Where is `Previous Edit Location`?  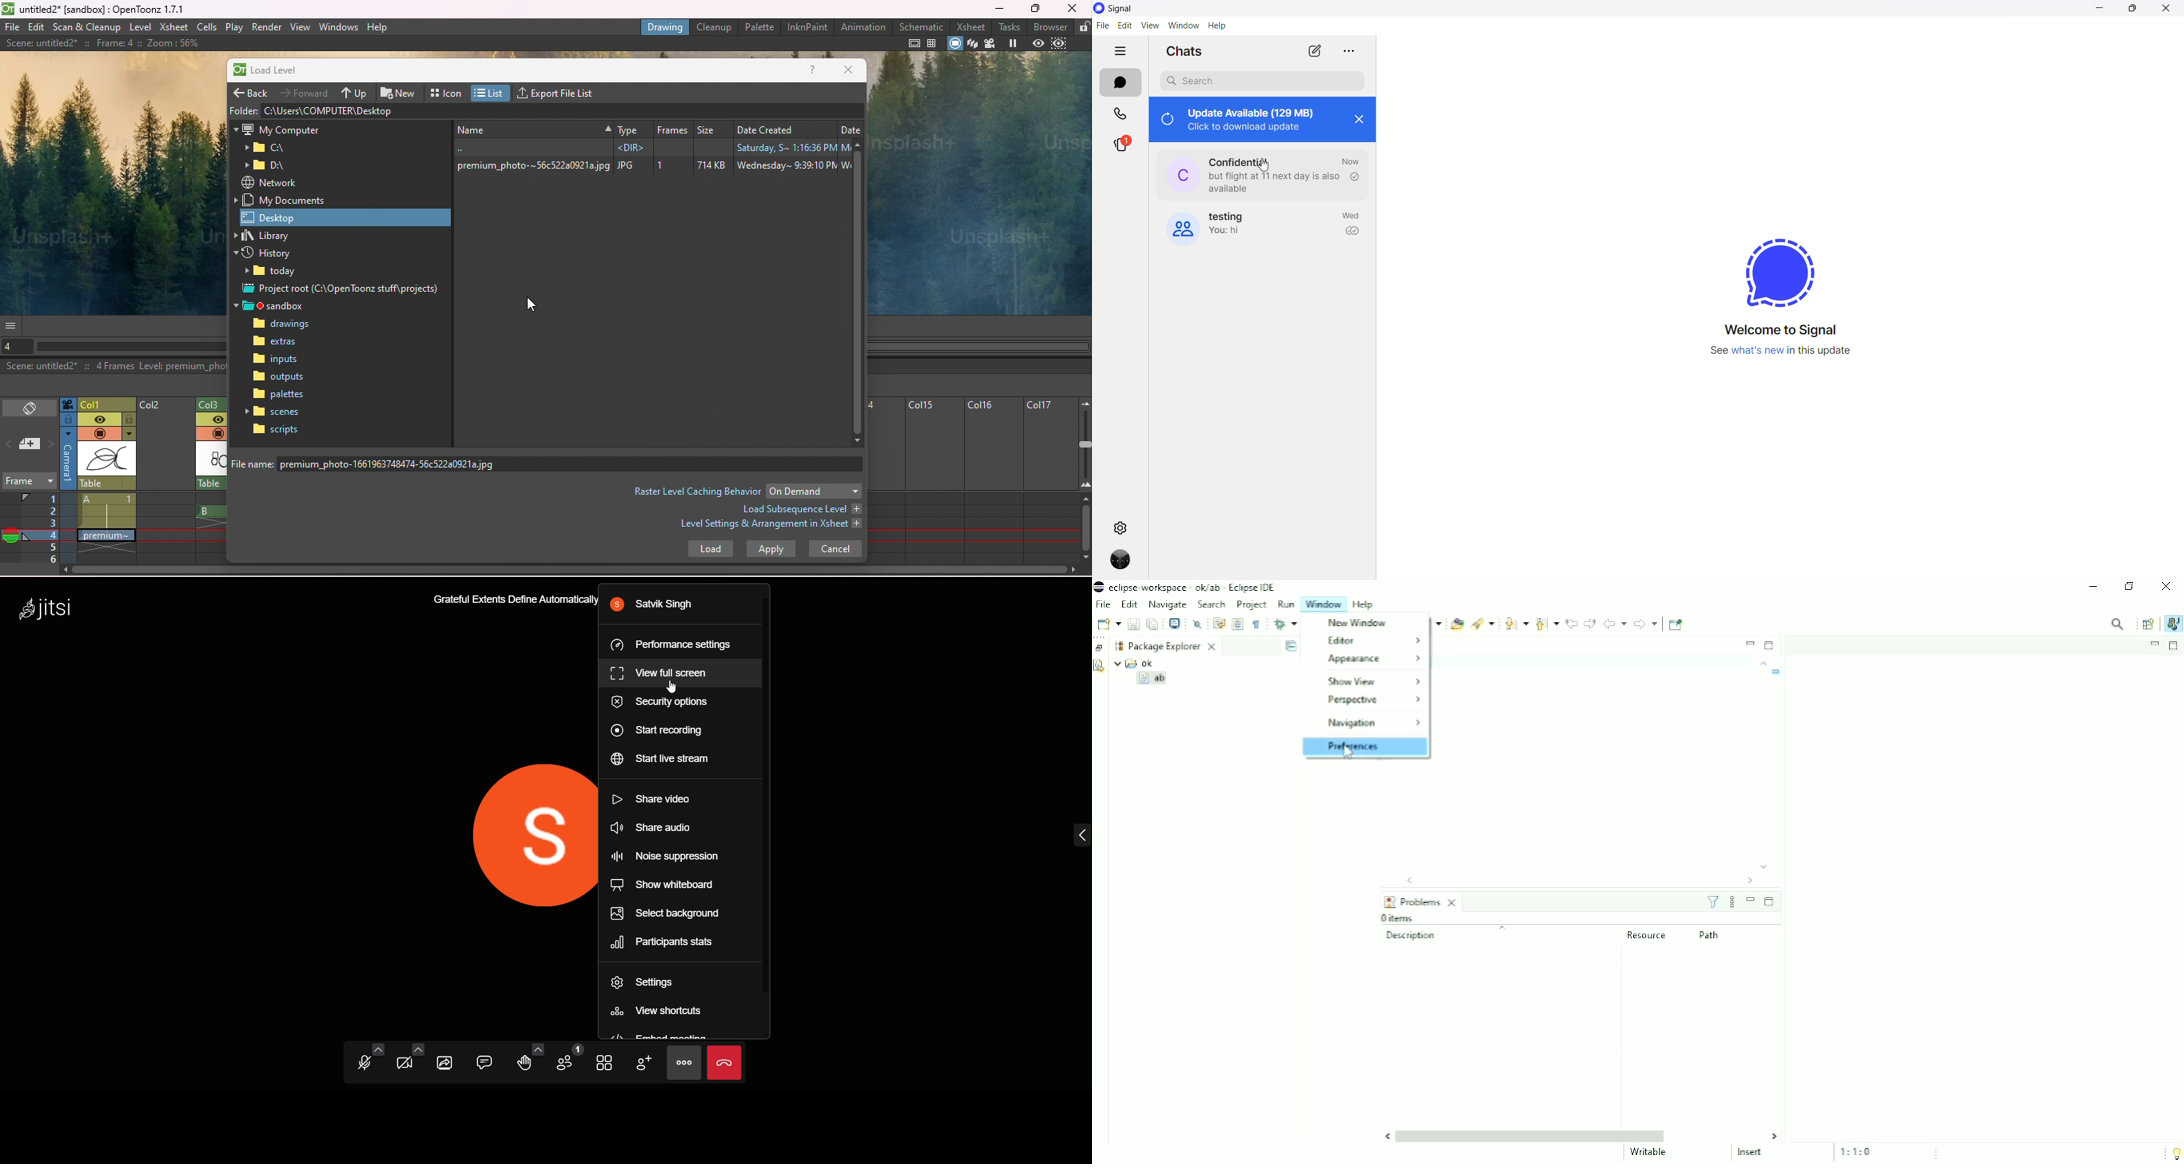 Previous Edit Location is located at coordinates (1572, 622).